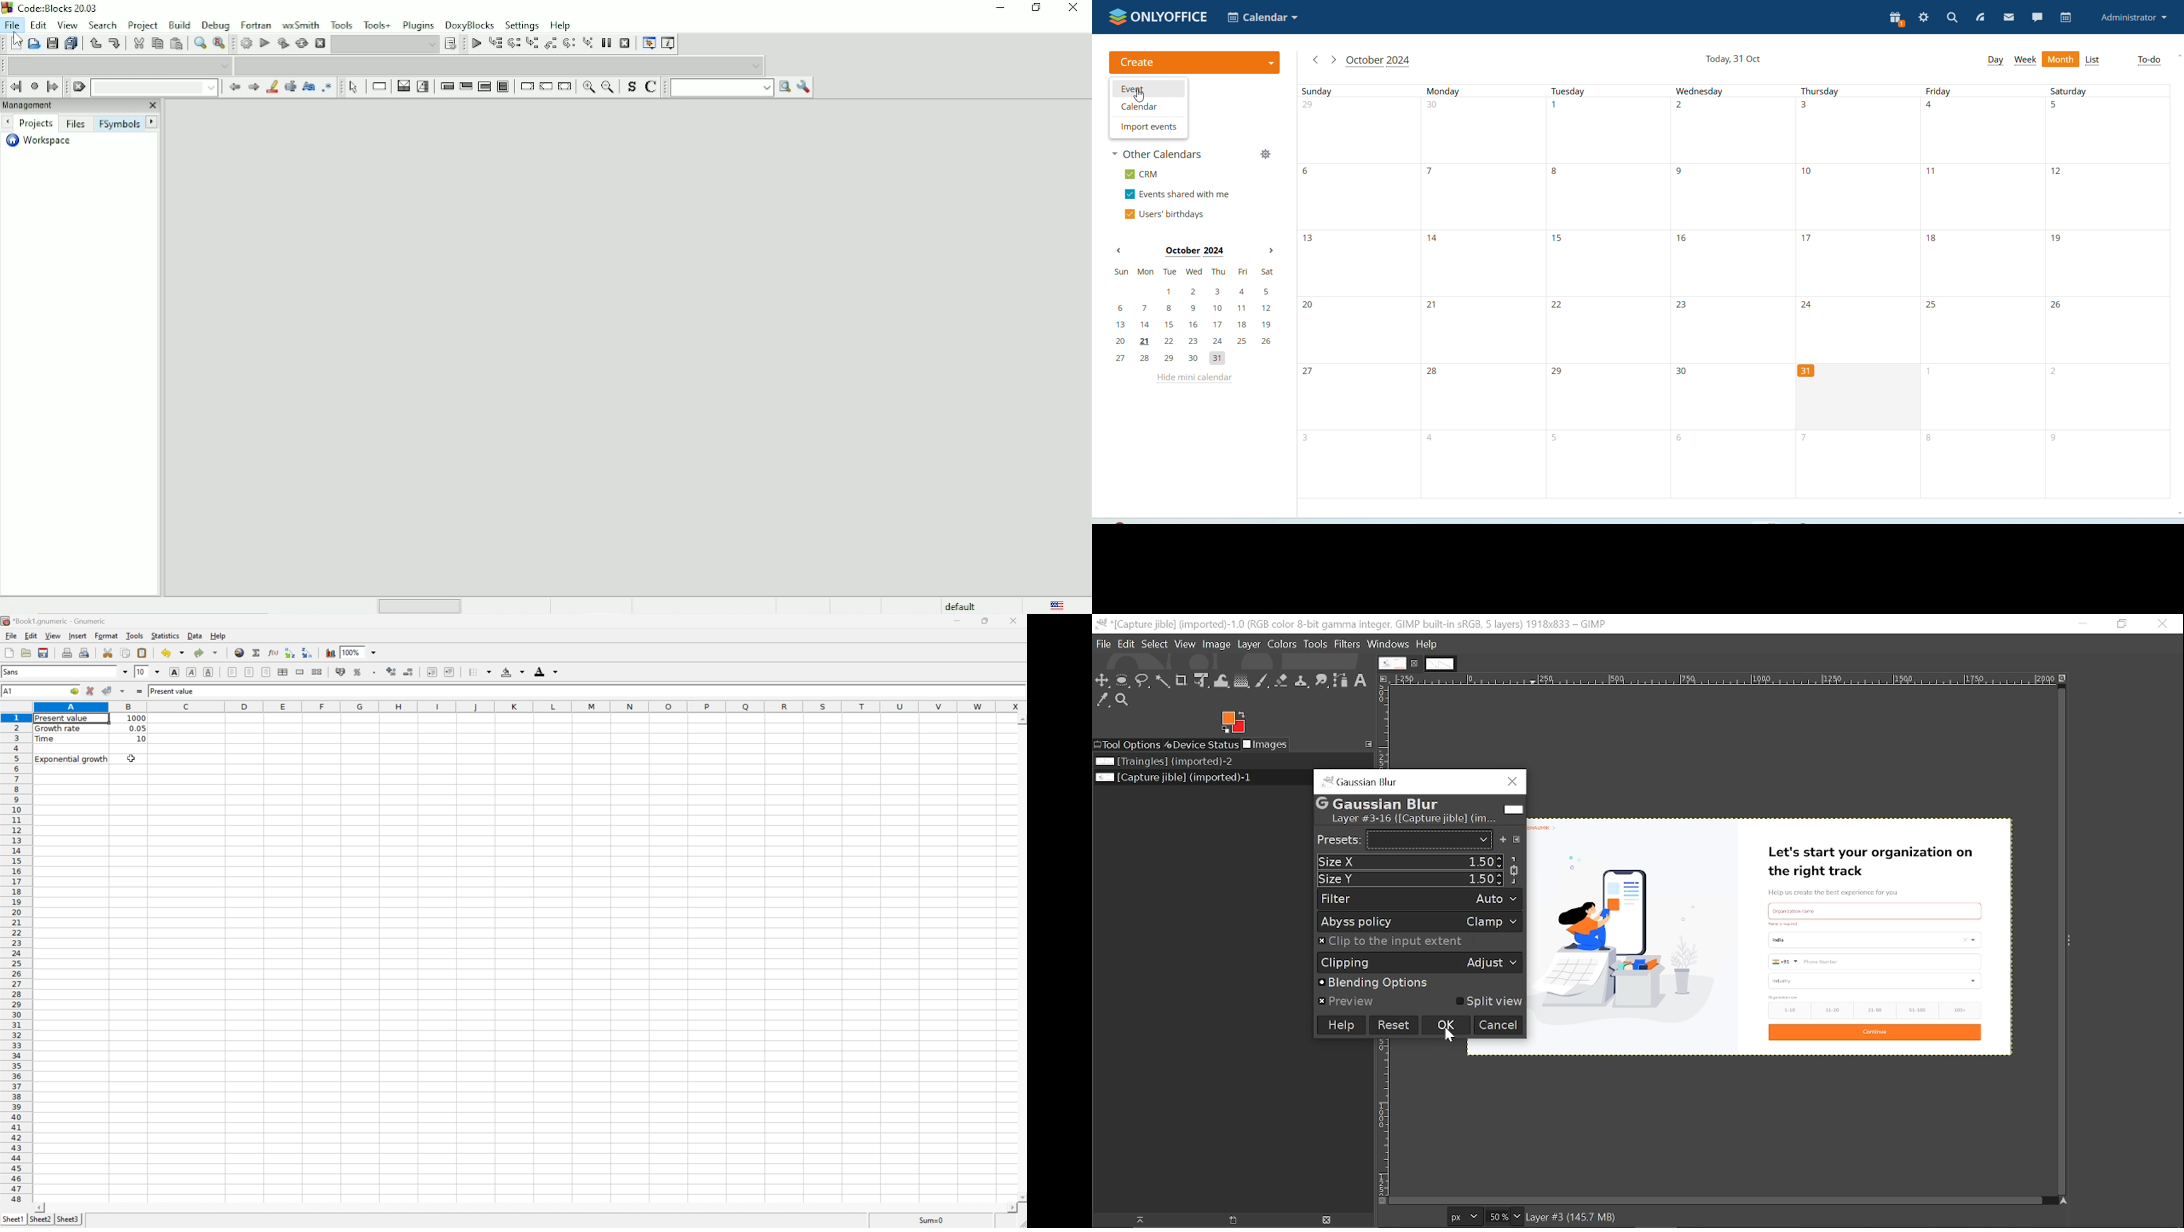  What do you see at coordinates (143, 652) in the screenshot?
I see `Paste the clipboard` at bounding box center [143, 652].